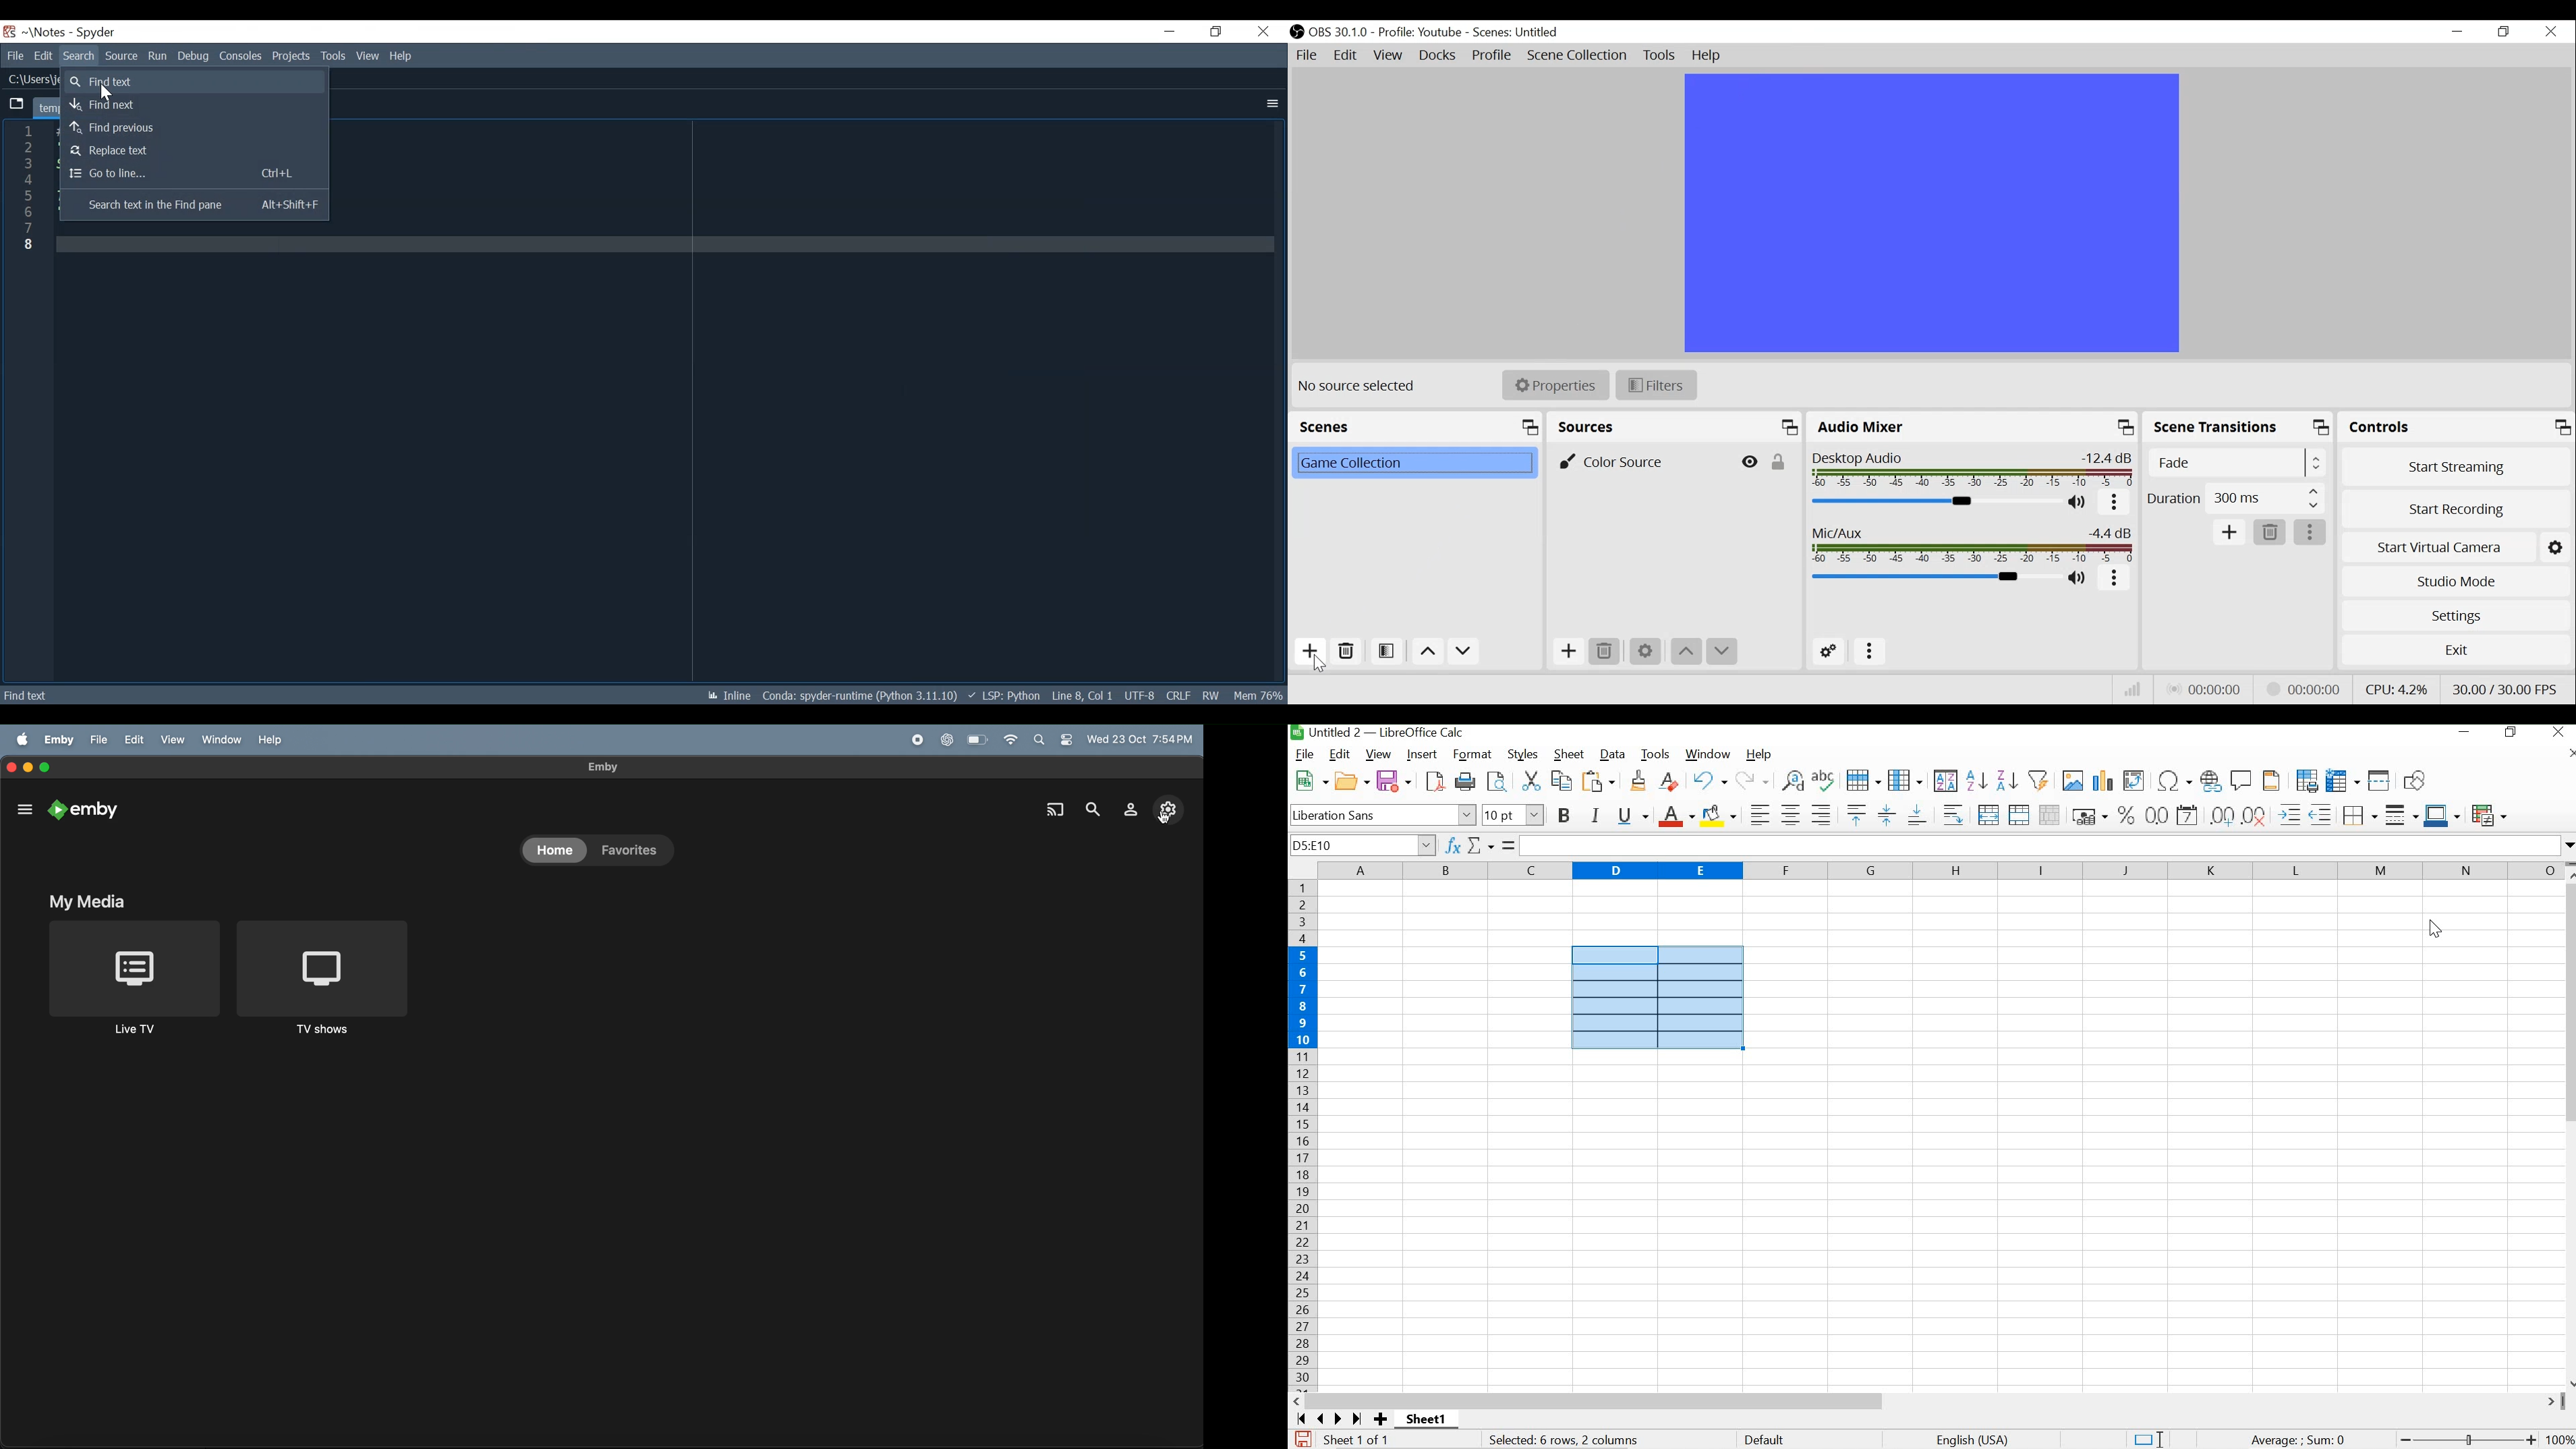  What do you see at coordinates (2270, 533) in the screenshot?
I see `Delete` at bounding box center [2270, 533].